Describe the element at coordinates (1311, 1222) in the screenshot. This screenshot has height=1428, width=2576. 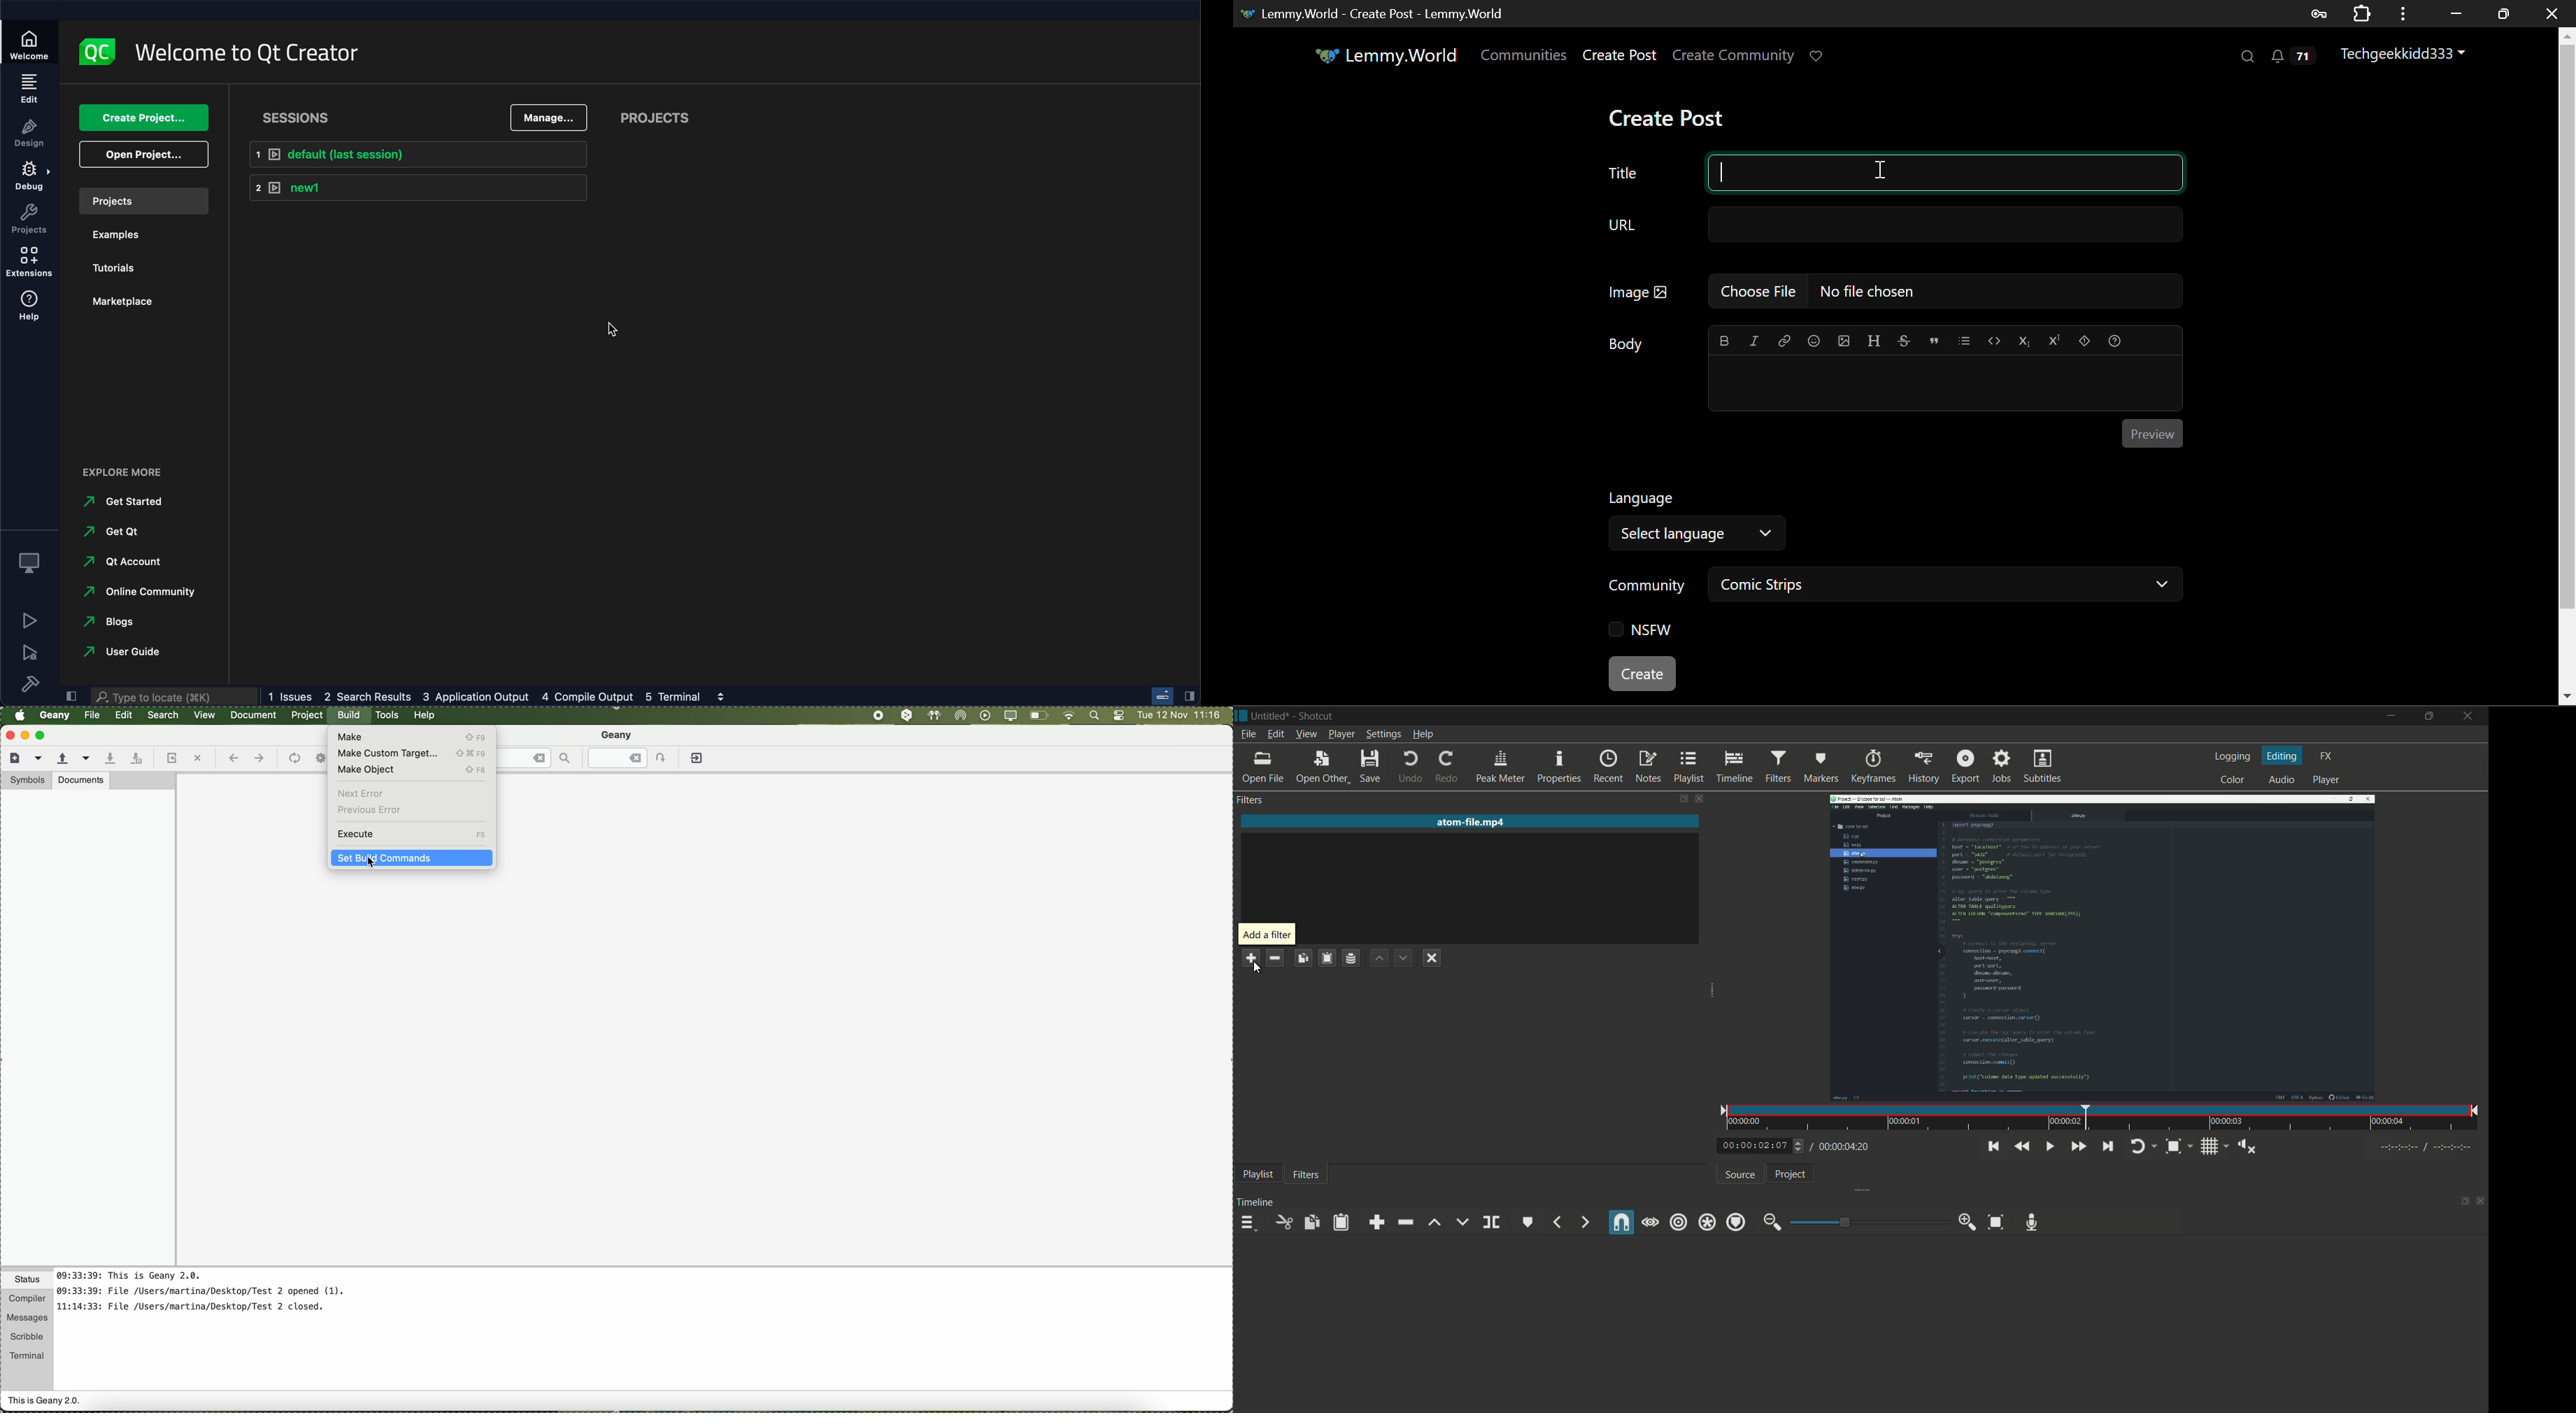
I see `copy checked filters` at that location.